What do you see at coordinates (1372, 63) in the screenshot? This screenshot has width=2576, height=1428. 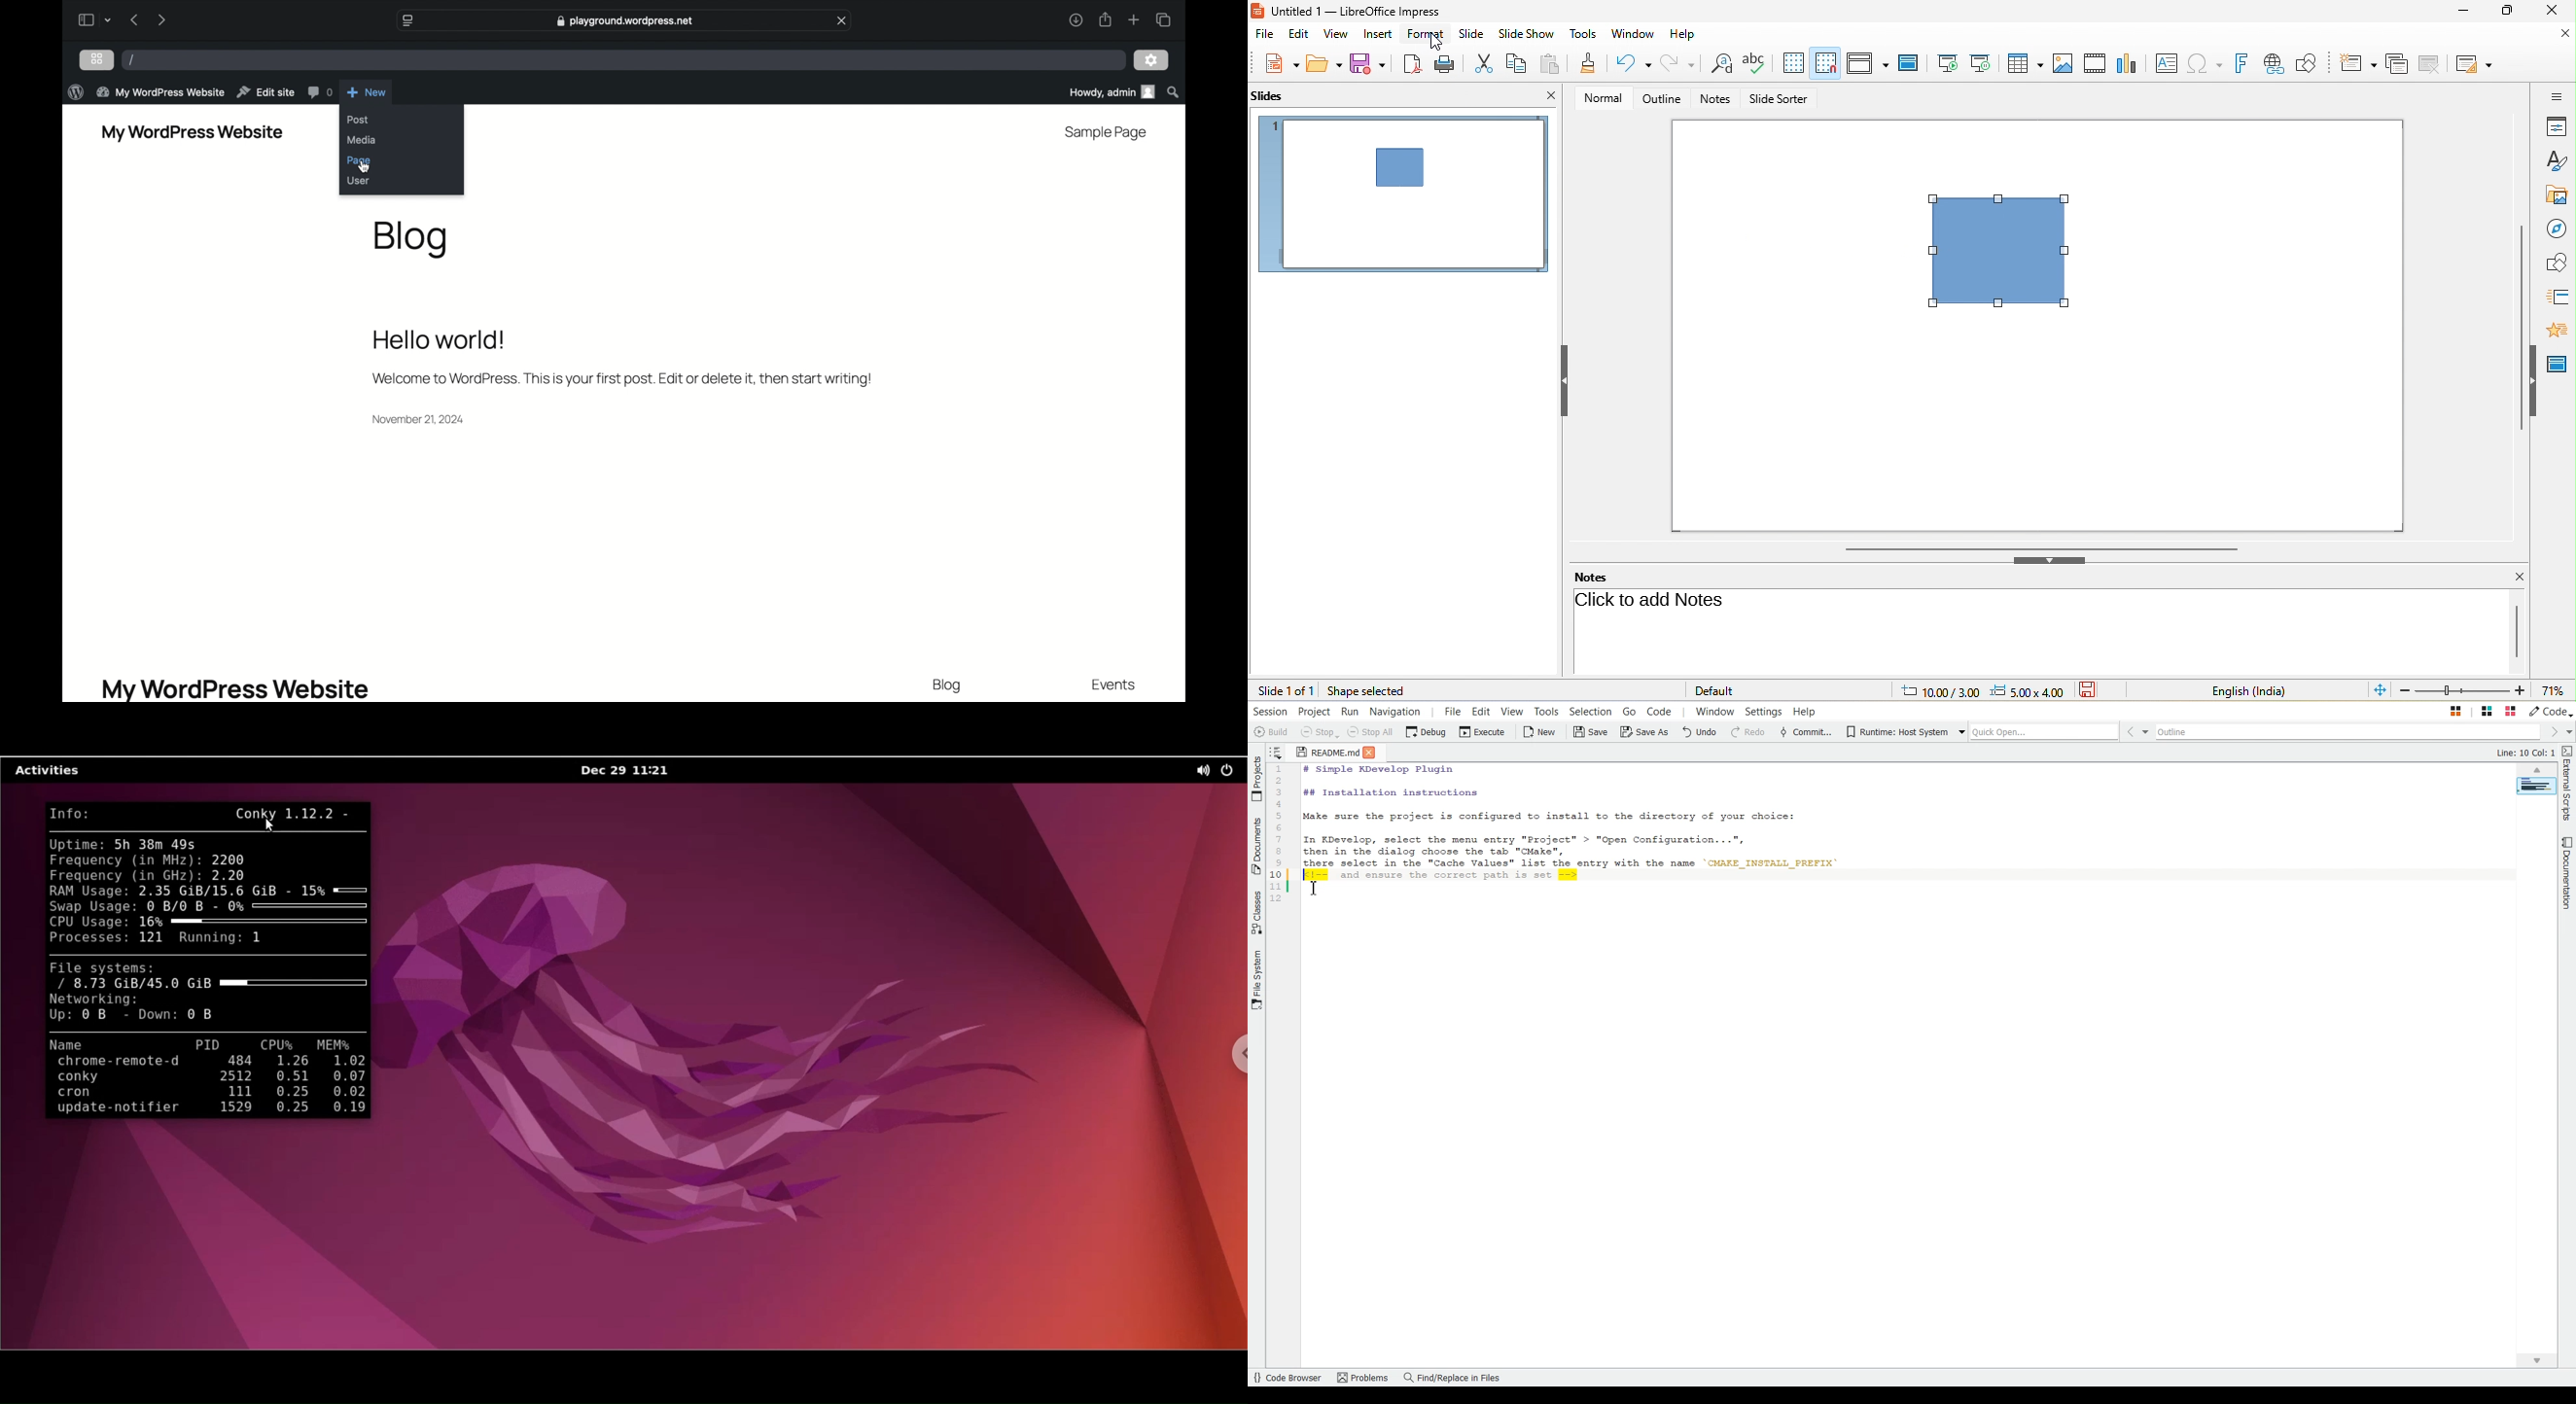 I see `save` at bounding box center [1372, 63].